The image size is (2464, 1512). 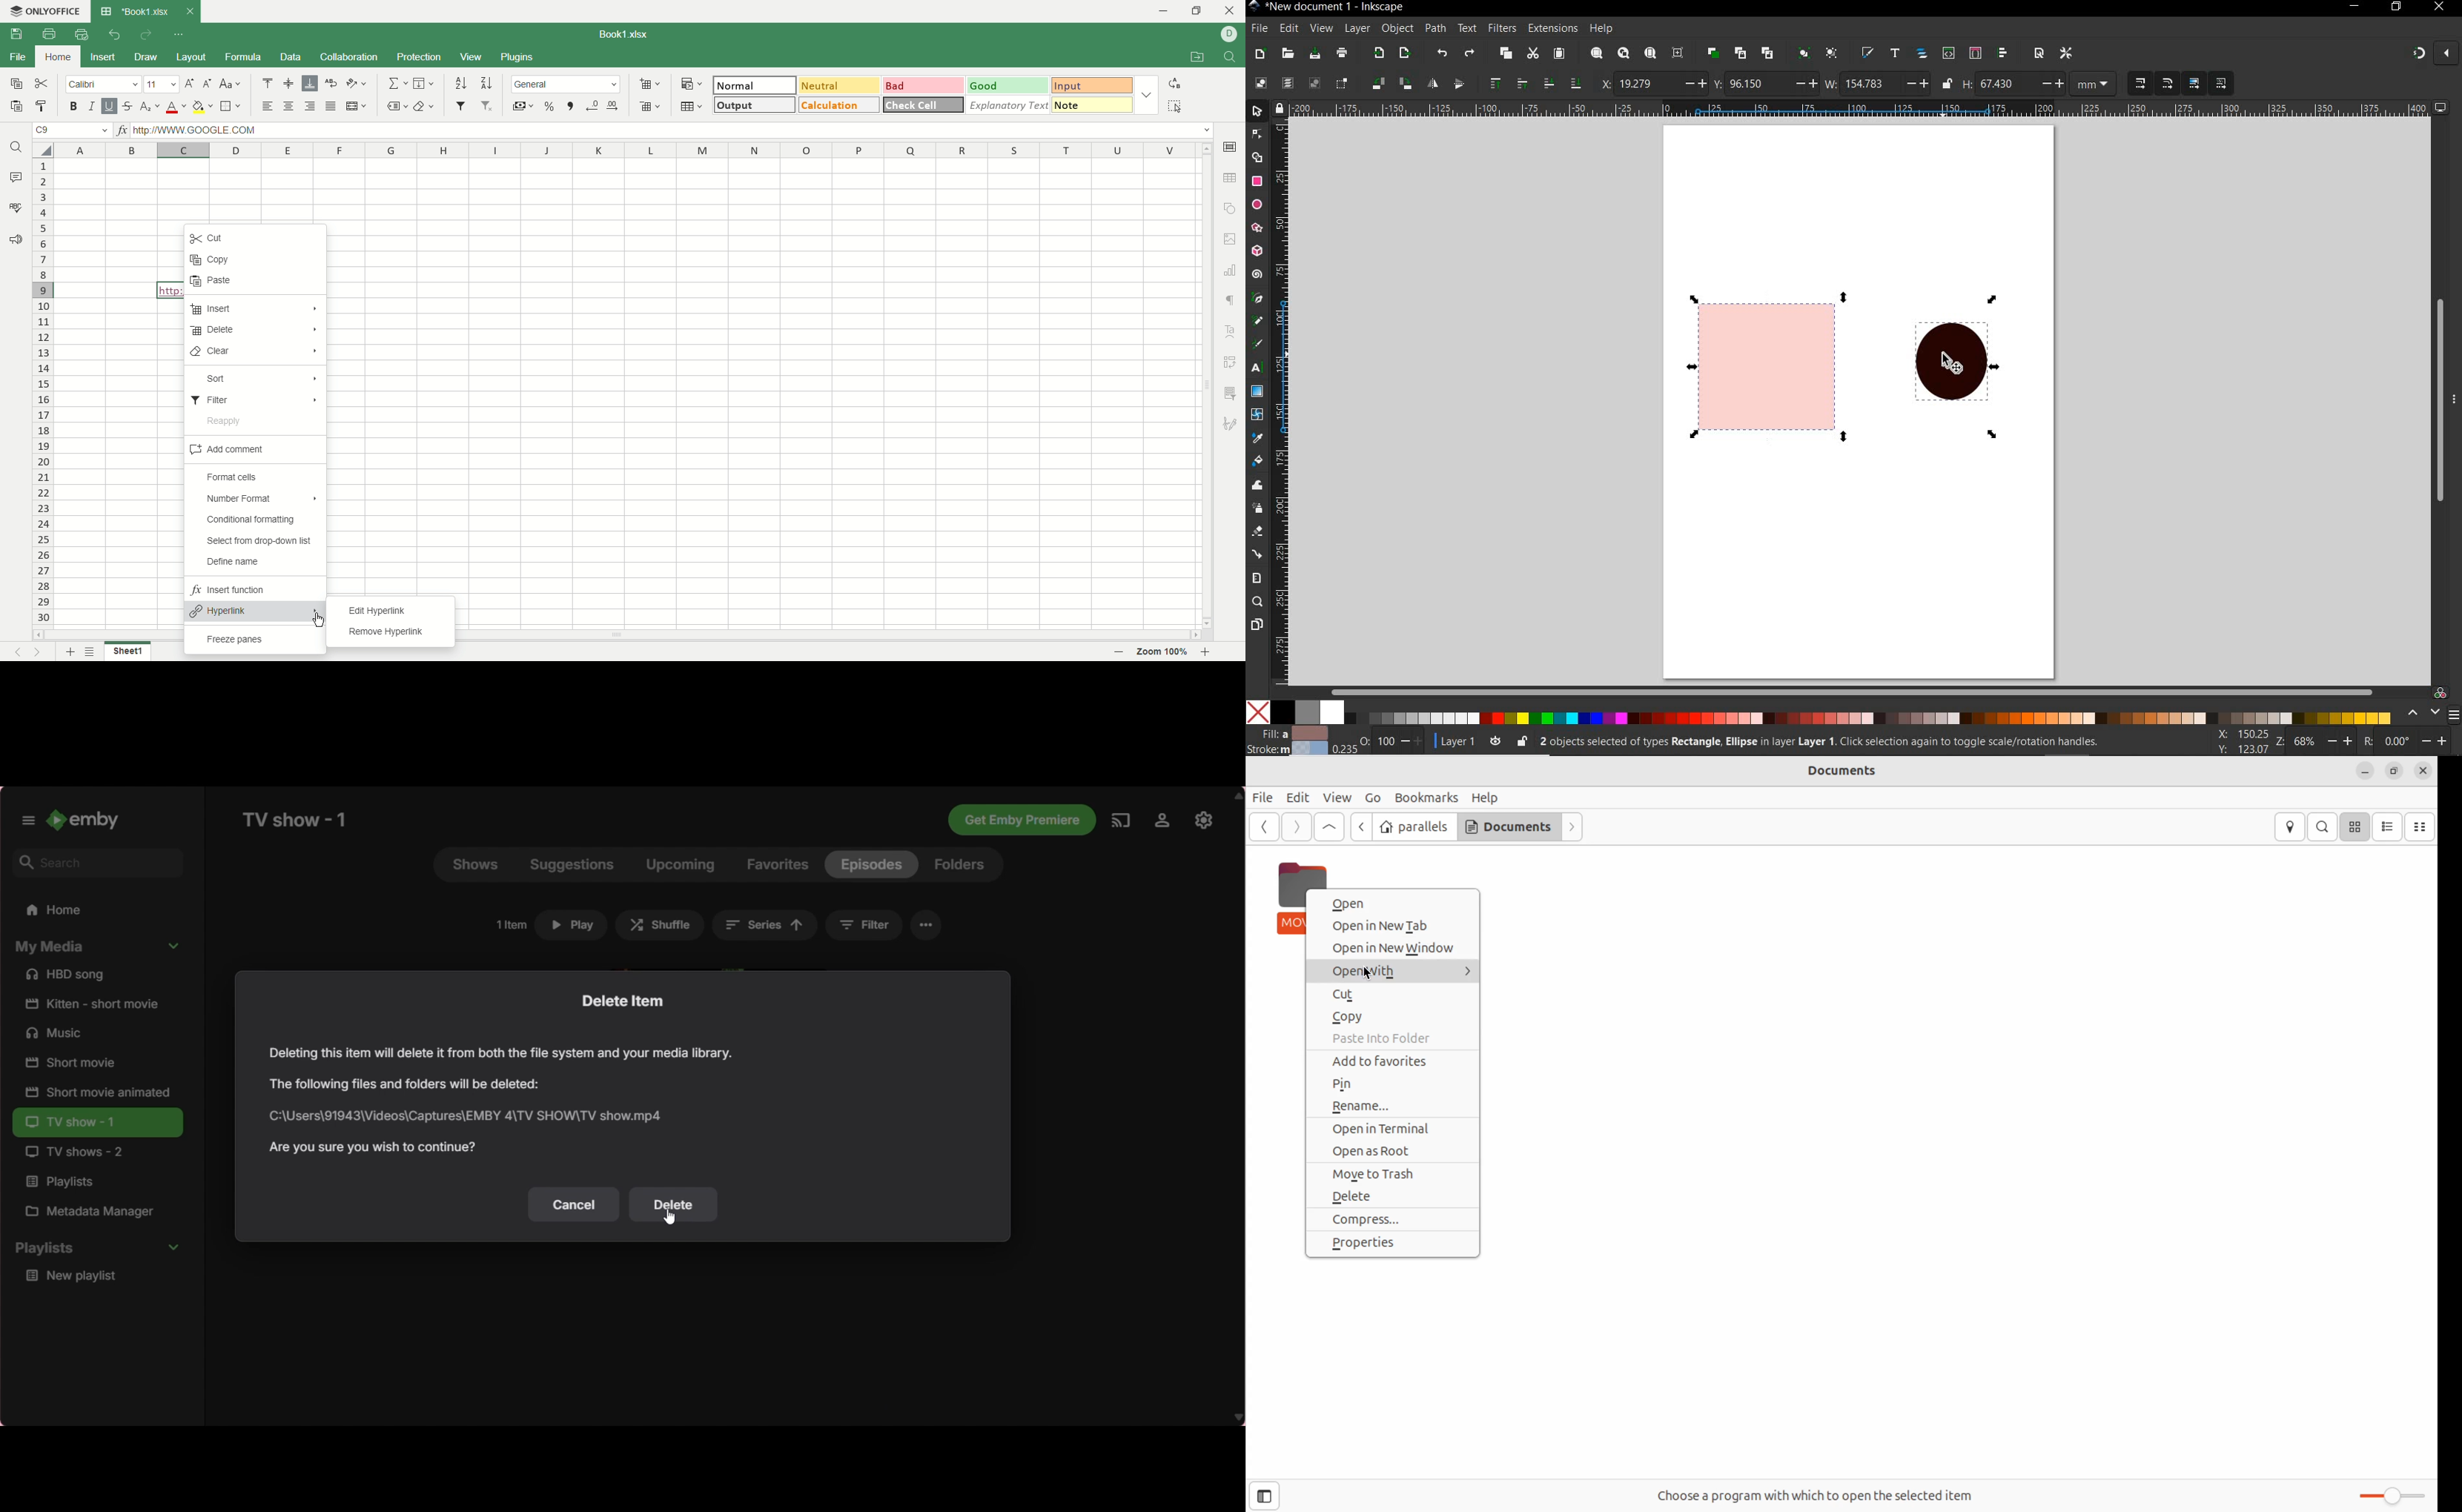 I want to click on maximize, so click(x=1197, y=11).